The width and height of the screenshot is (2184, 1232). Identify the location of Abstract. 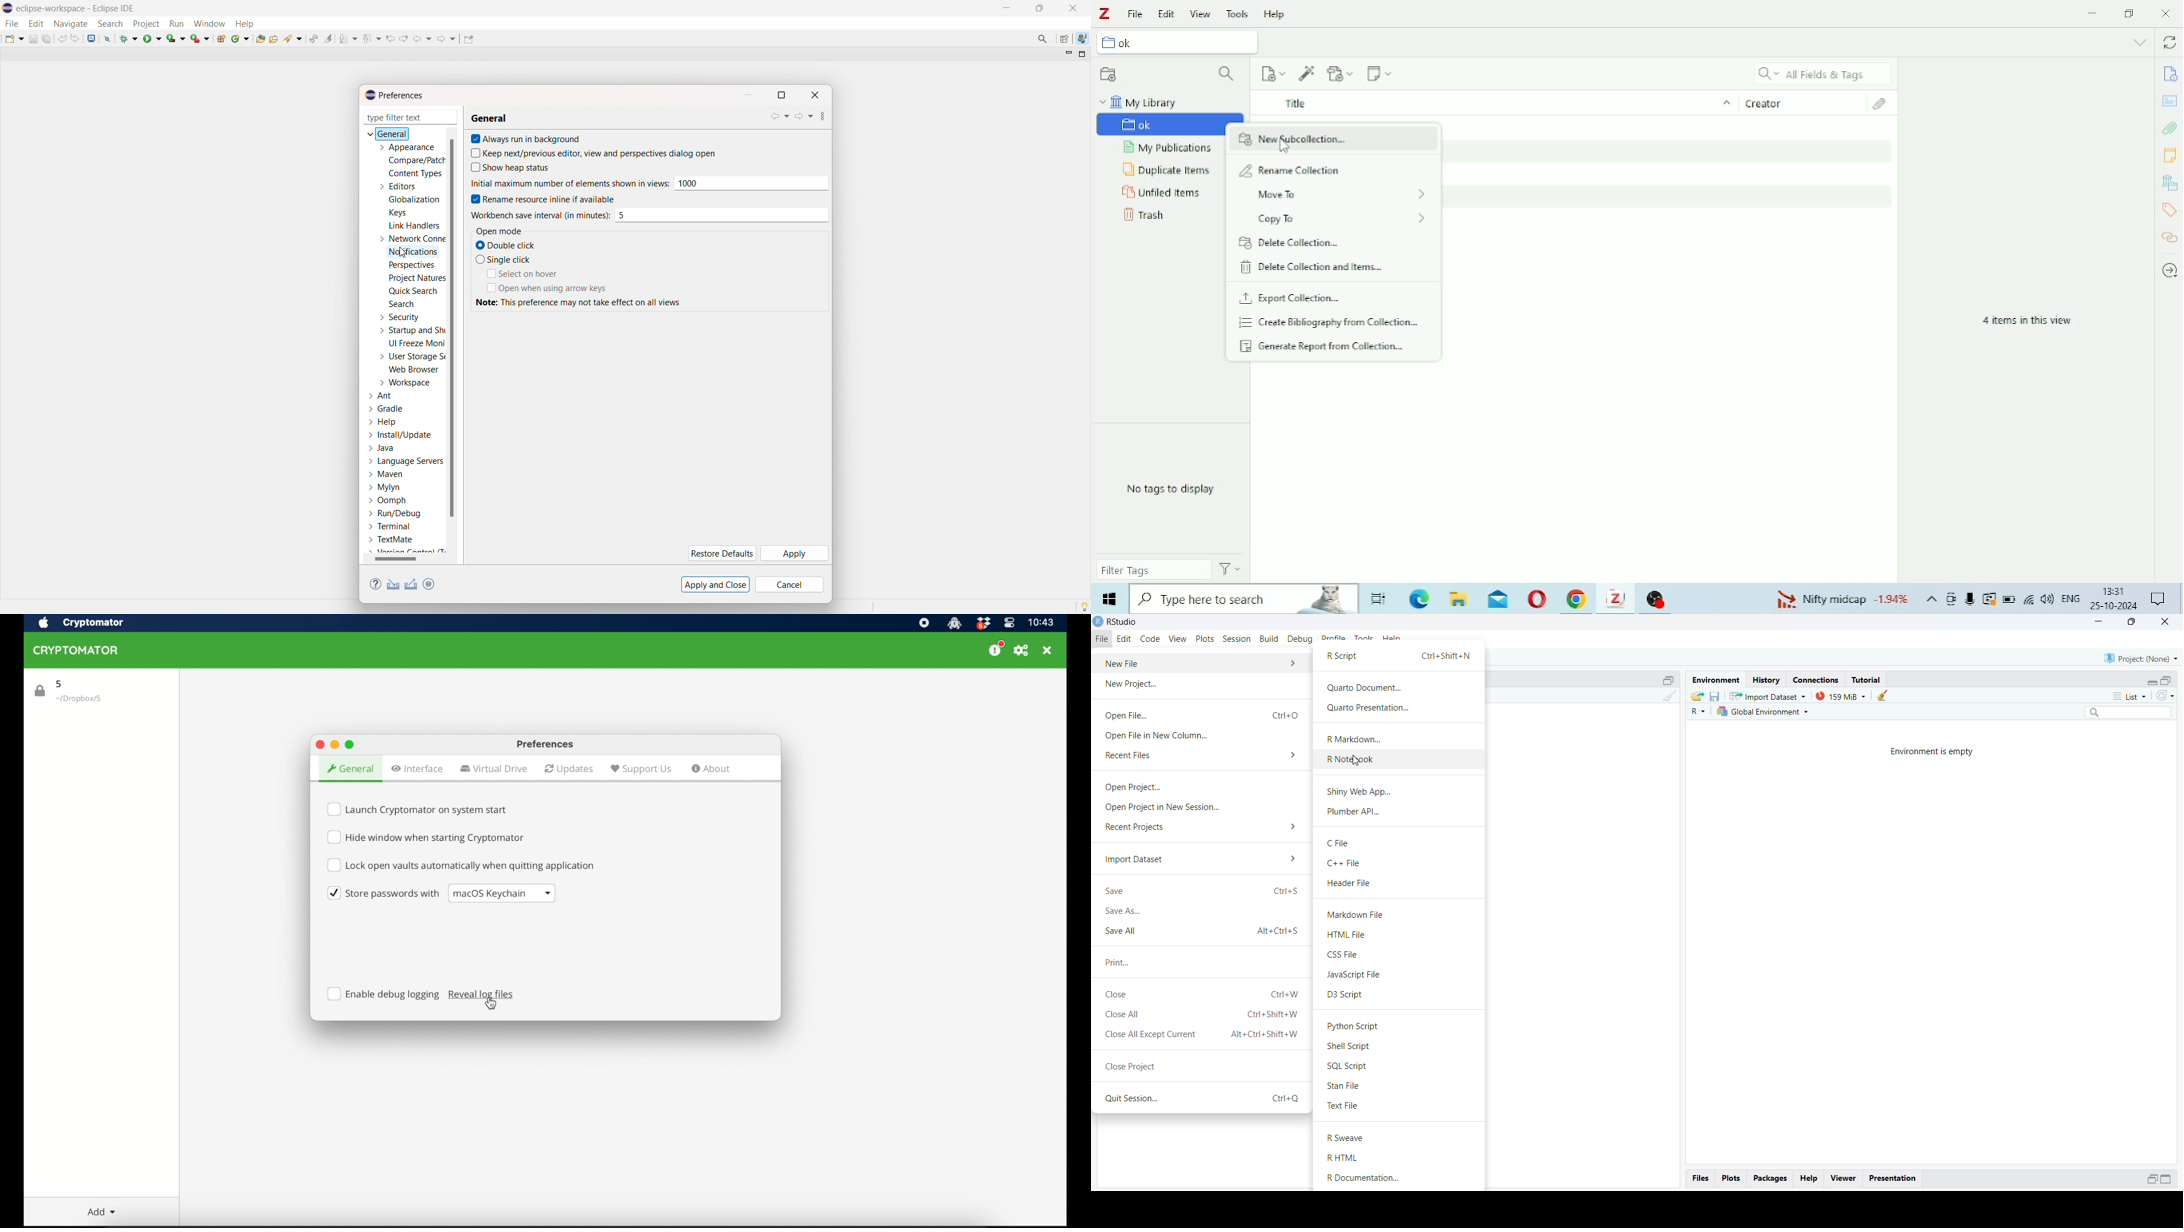
(2169, 101).